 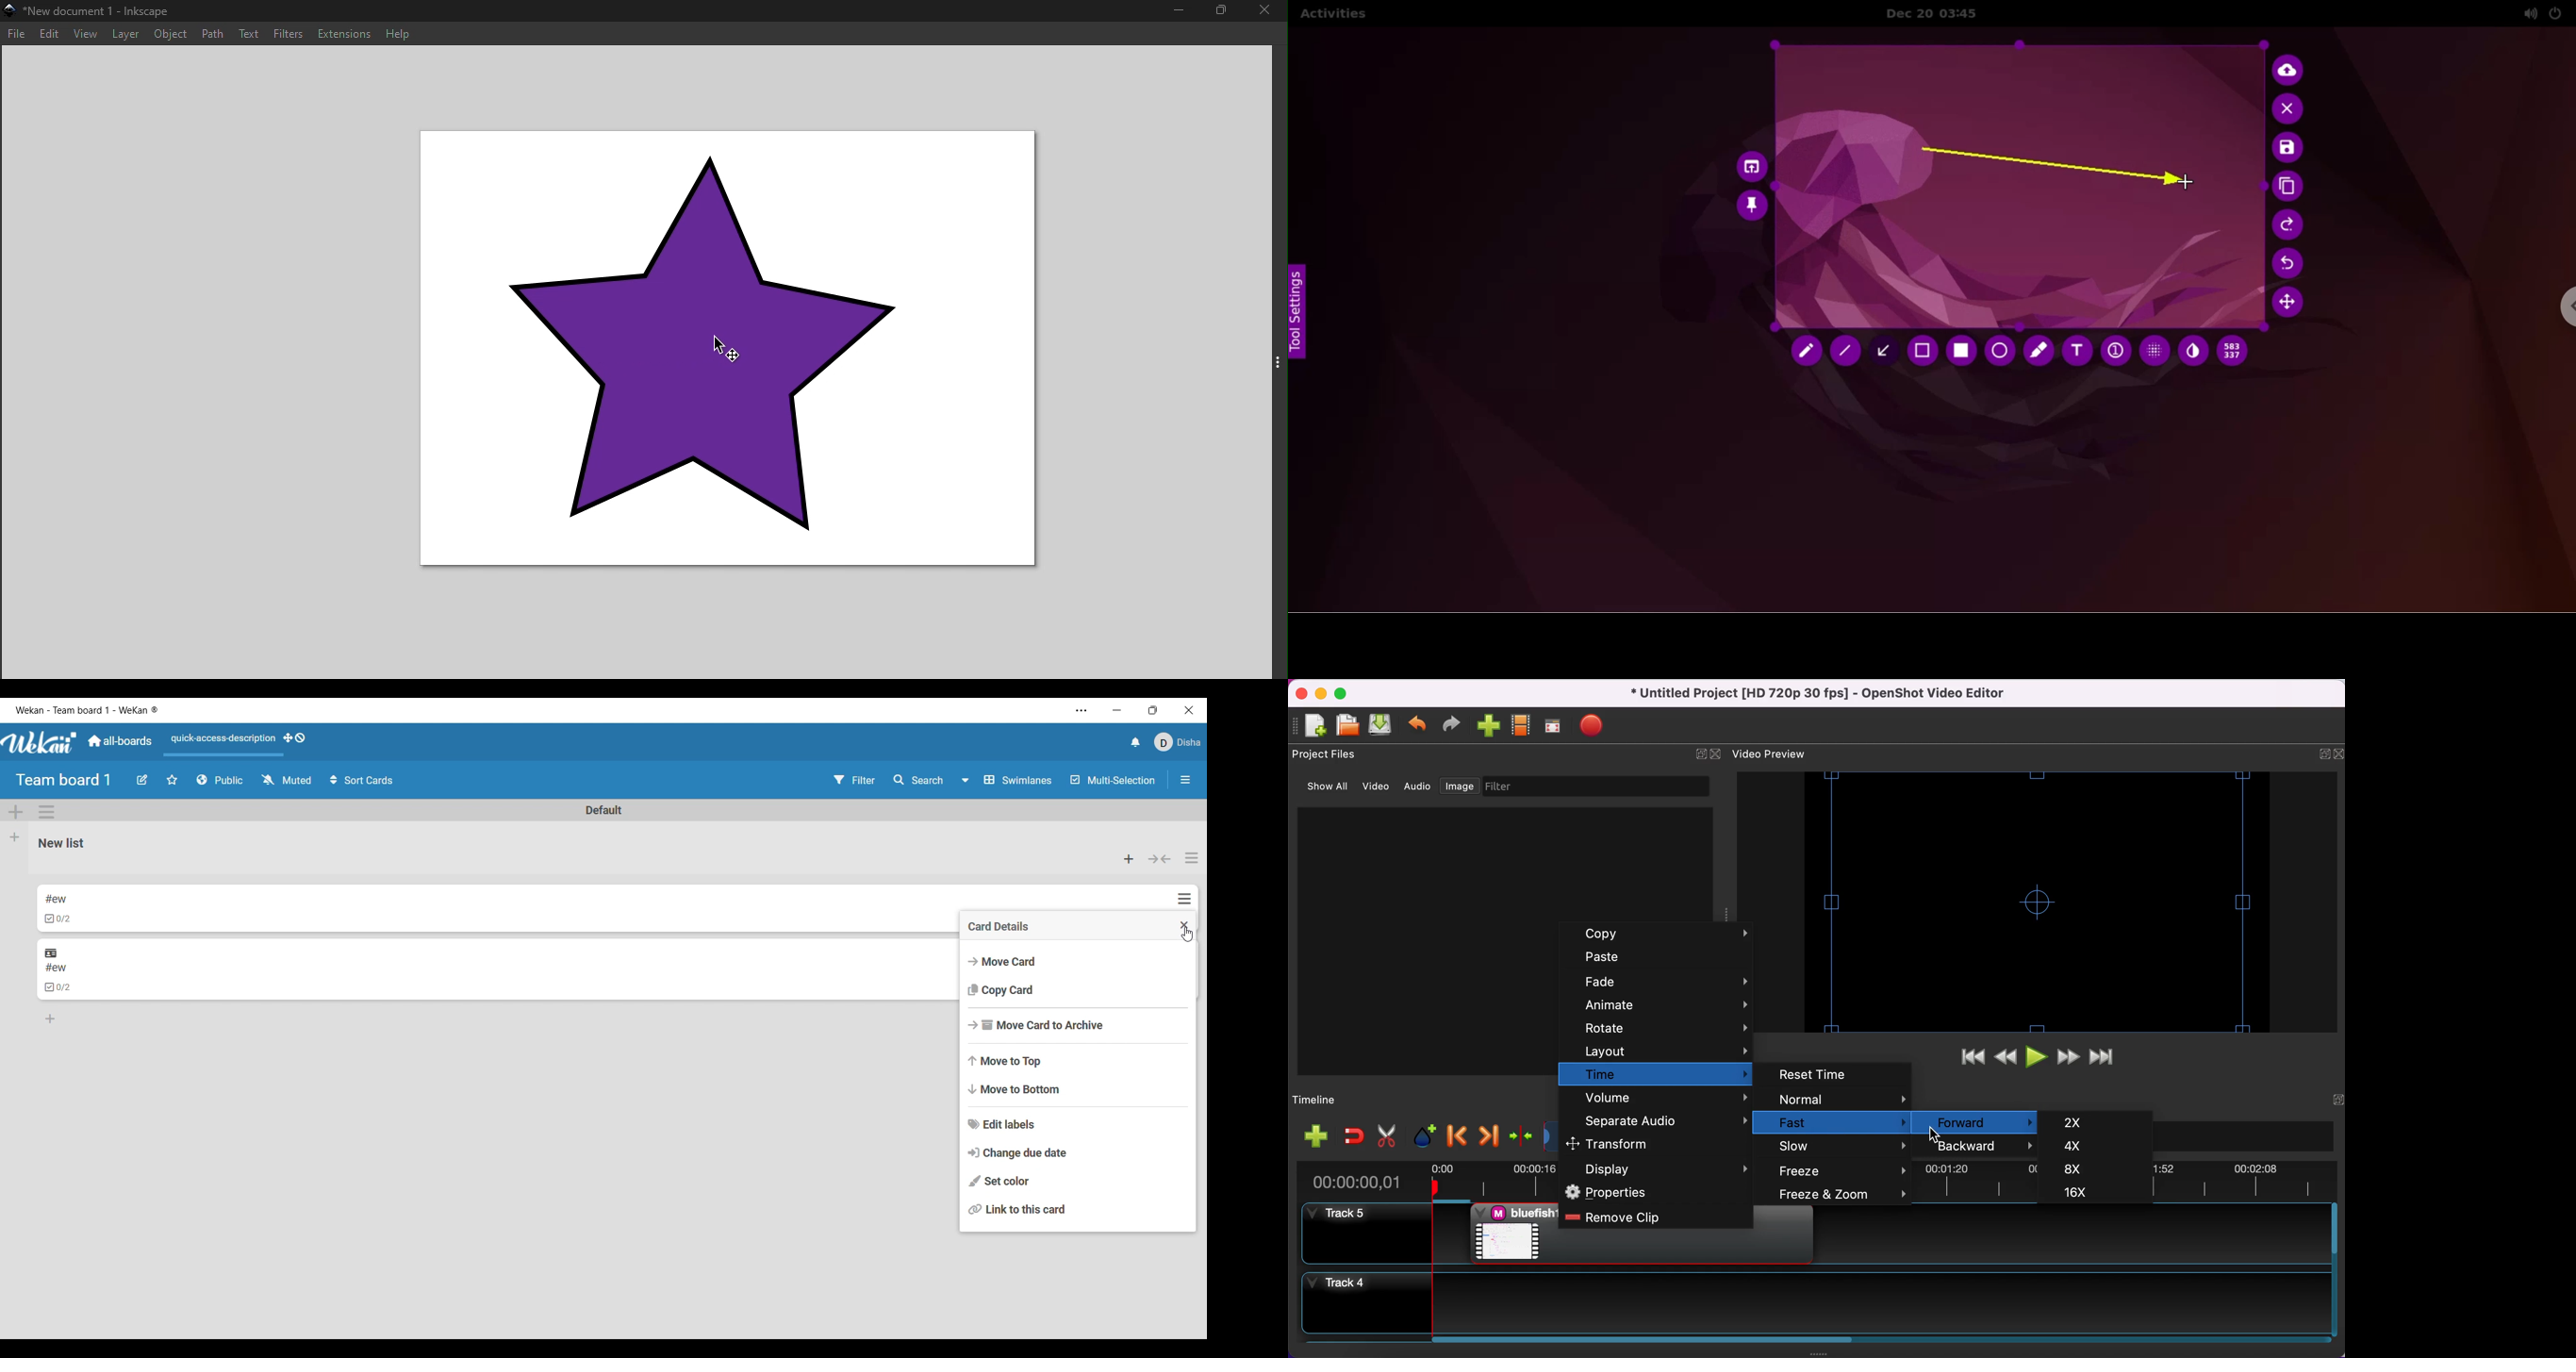 I want to click on Notifications, so click(x=1135, y=742).